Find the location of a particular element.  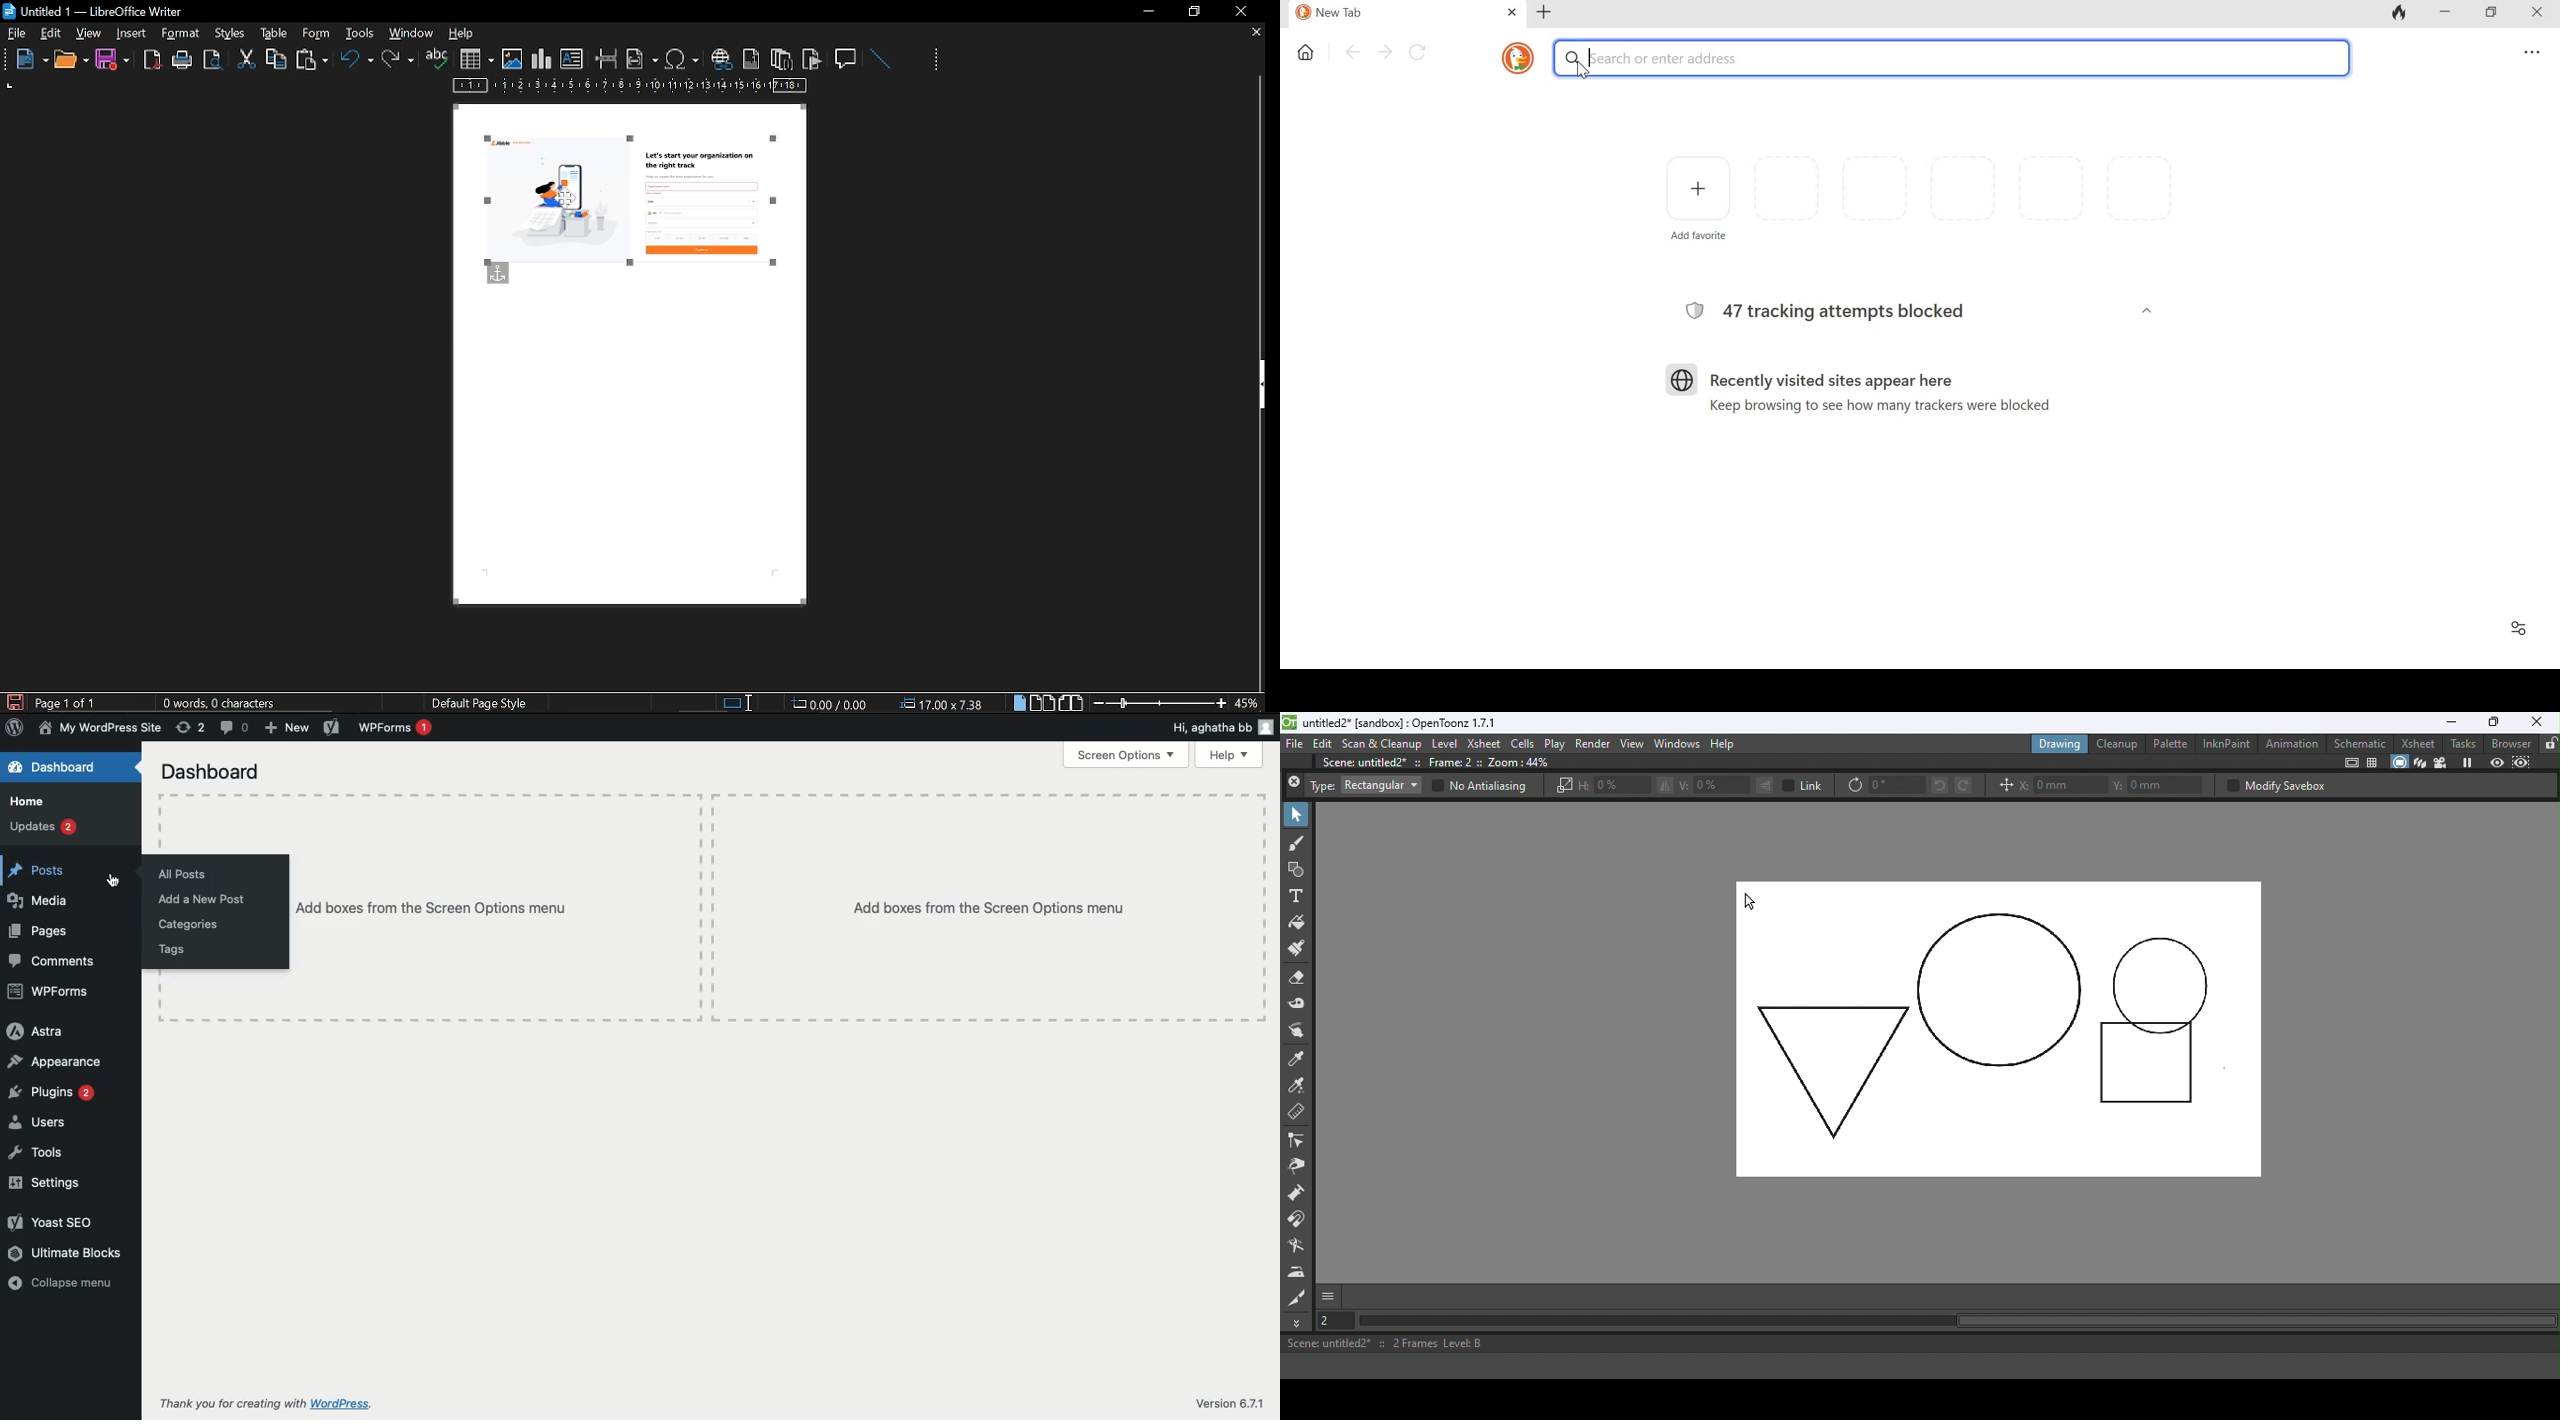

insert comment is located at coordinates (847, 57).